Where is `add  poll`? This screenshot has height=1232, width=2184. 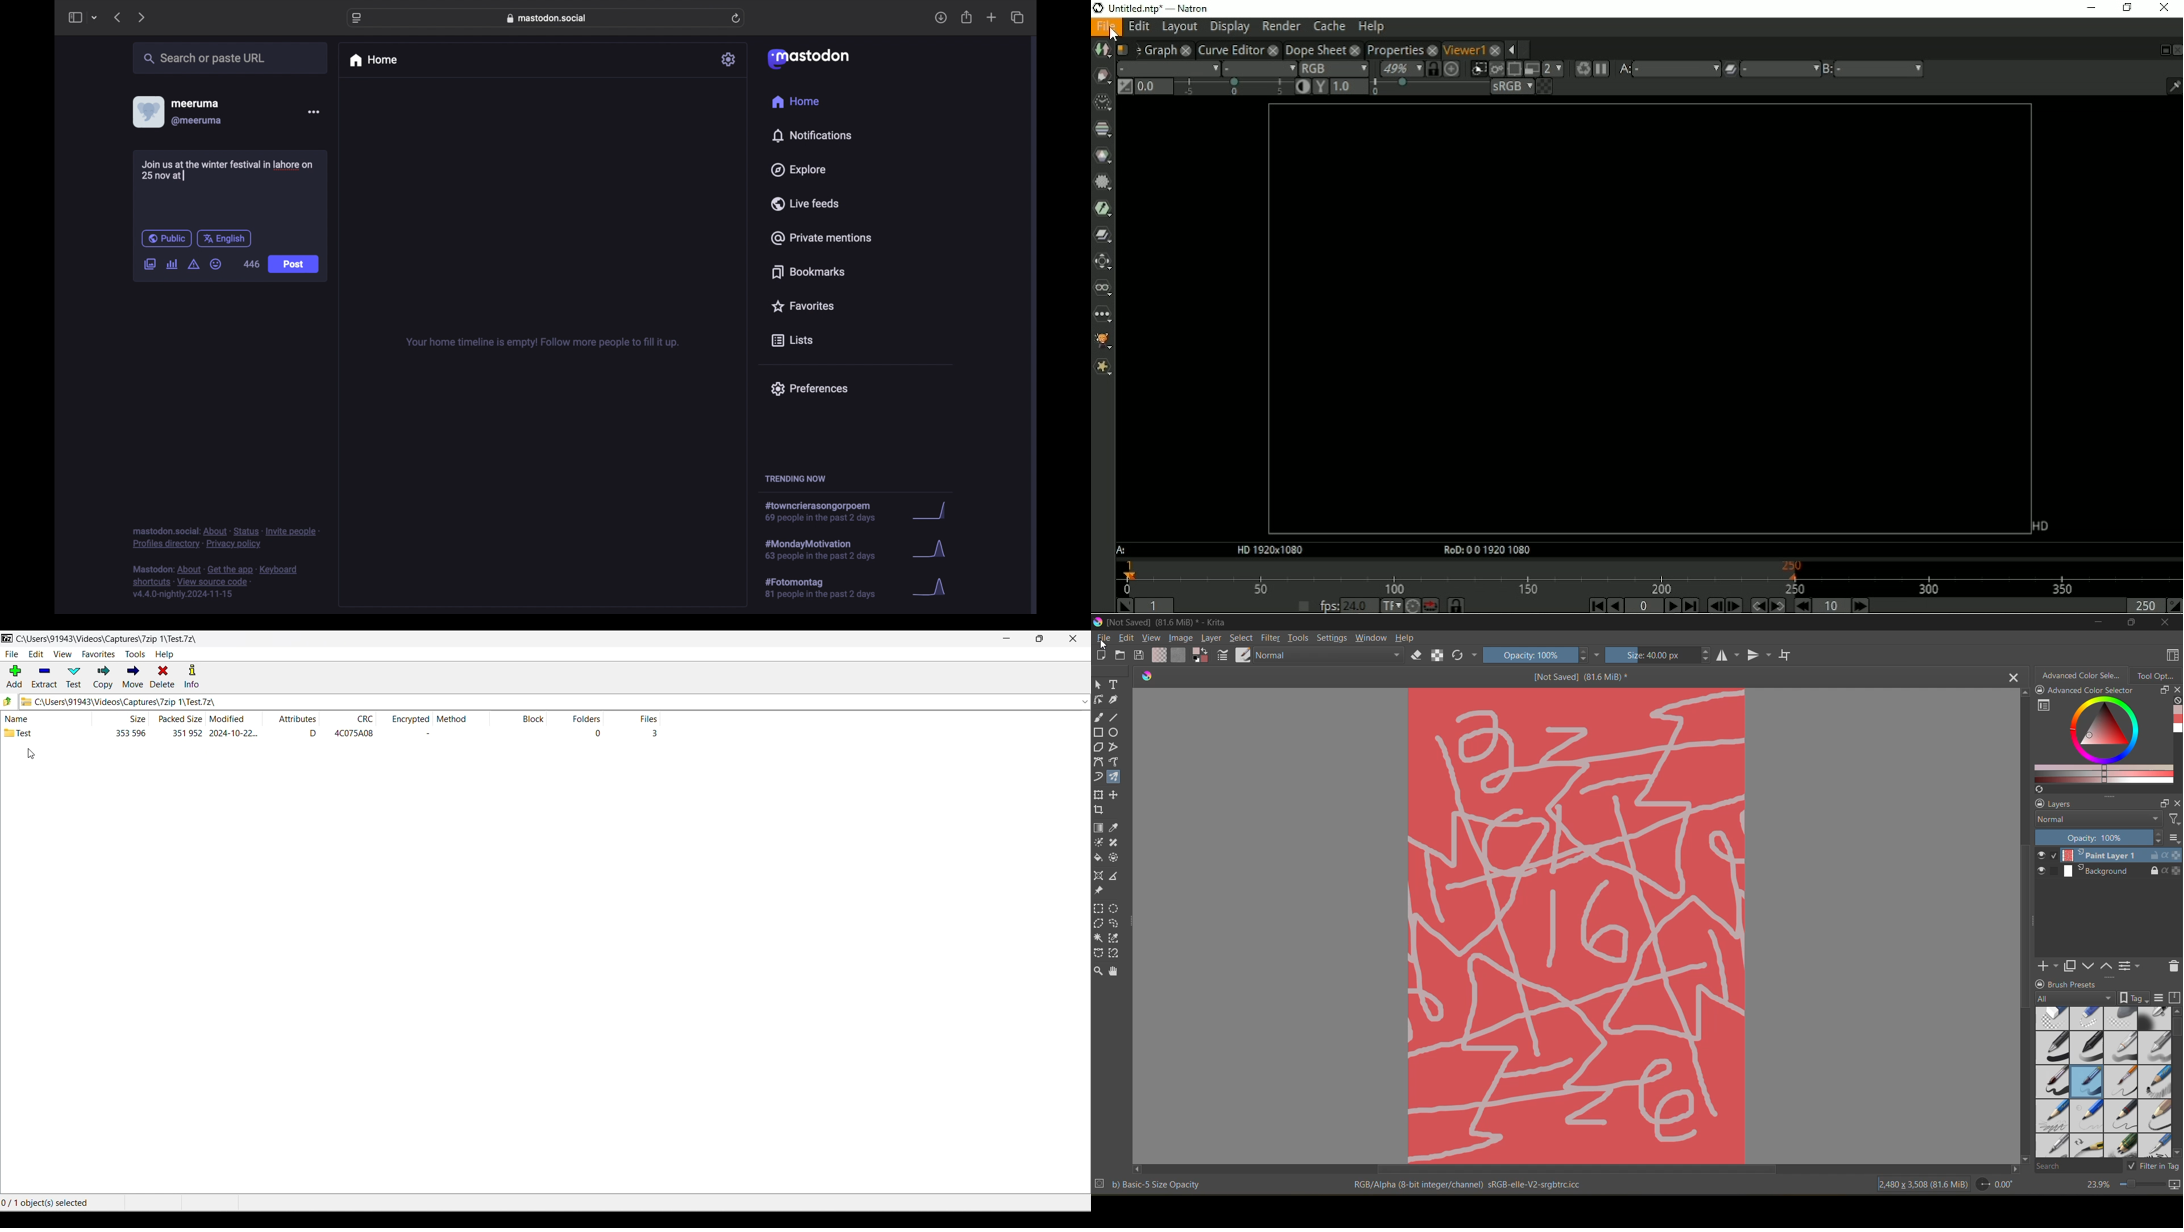 add  poll is located at coordinates (172, 264).